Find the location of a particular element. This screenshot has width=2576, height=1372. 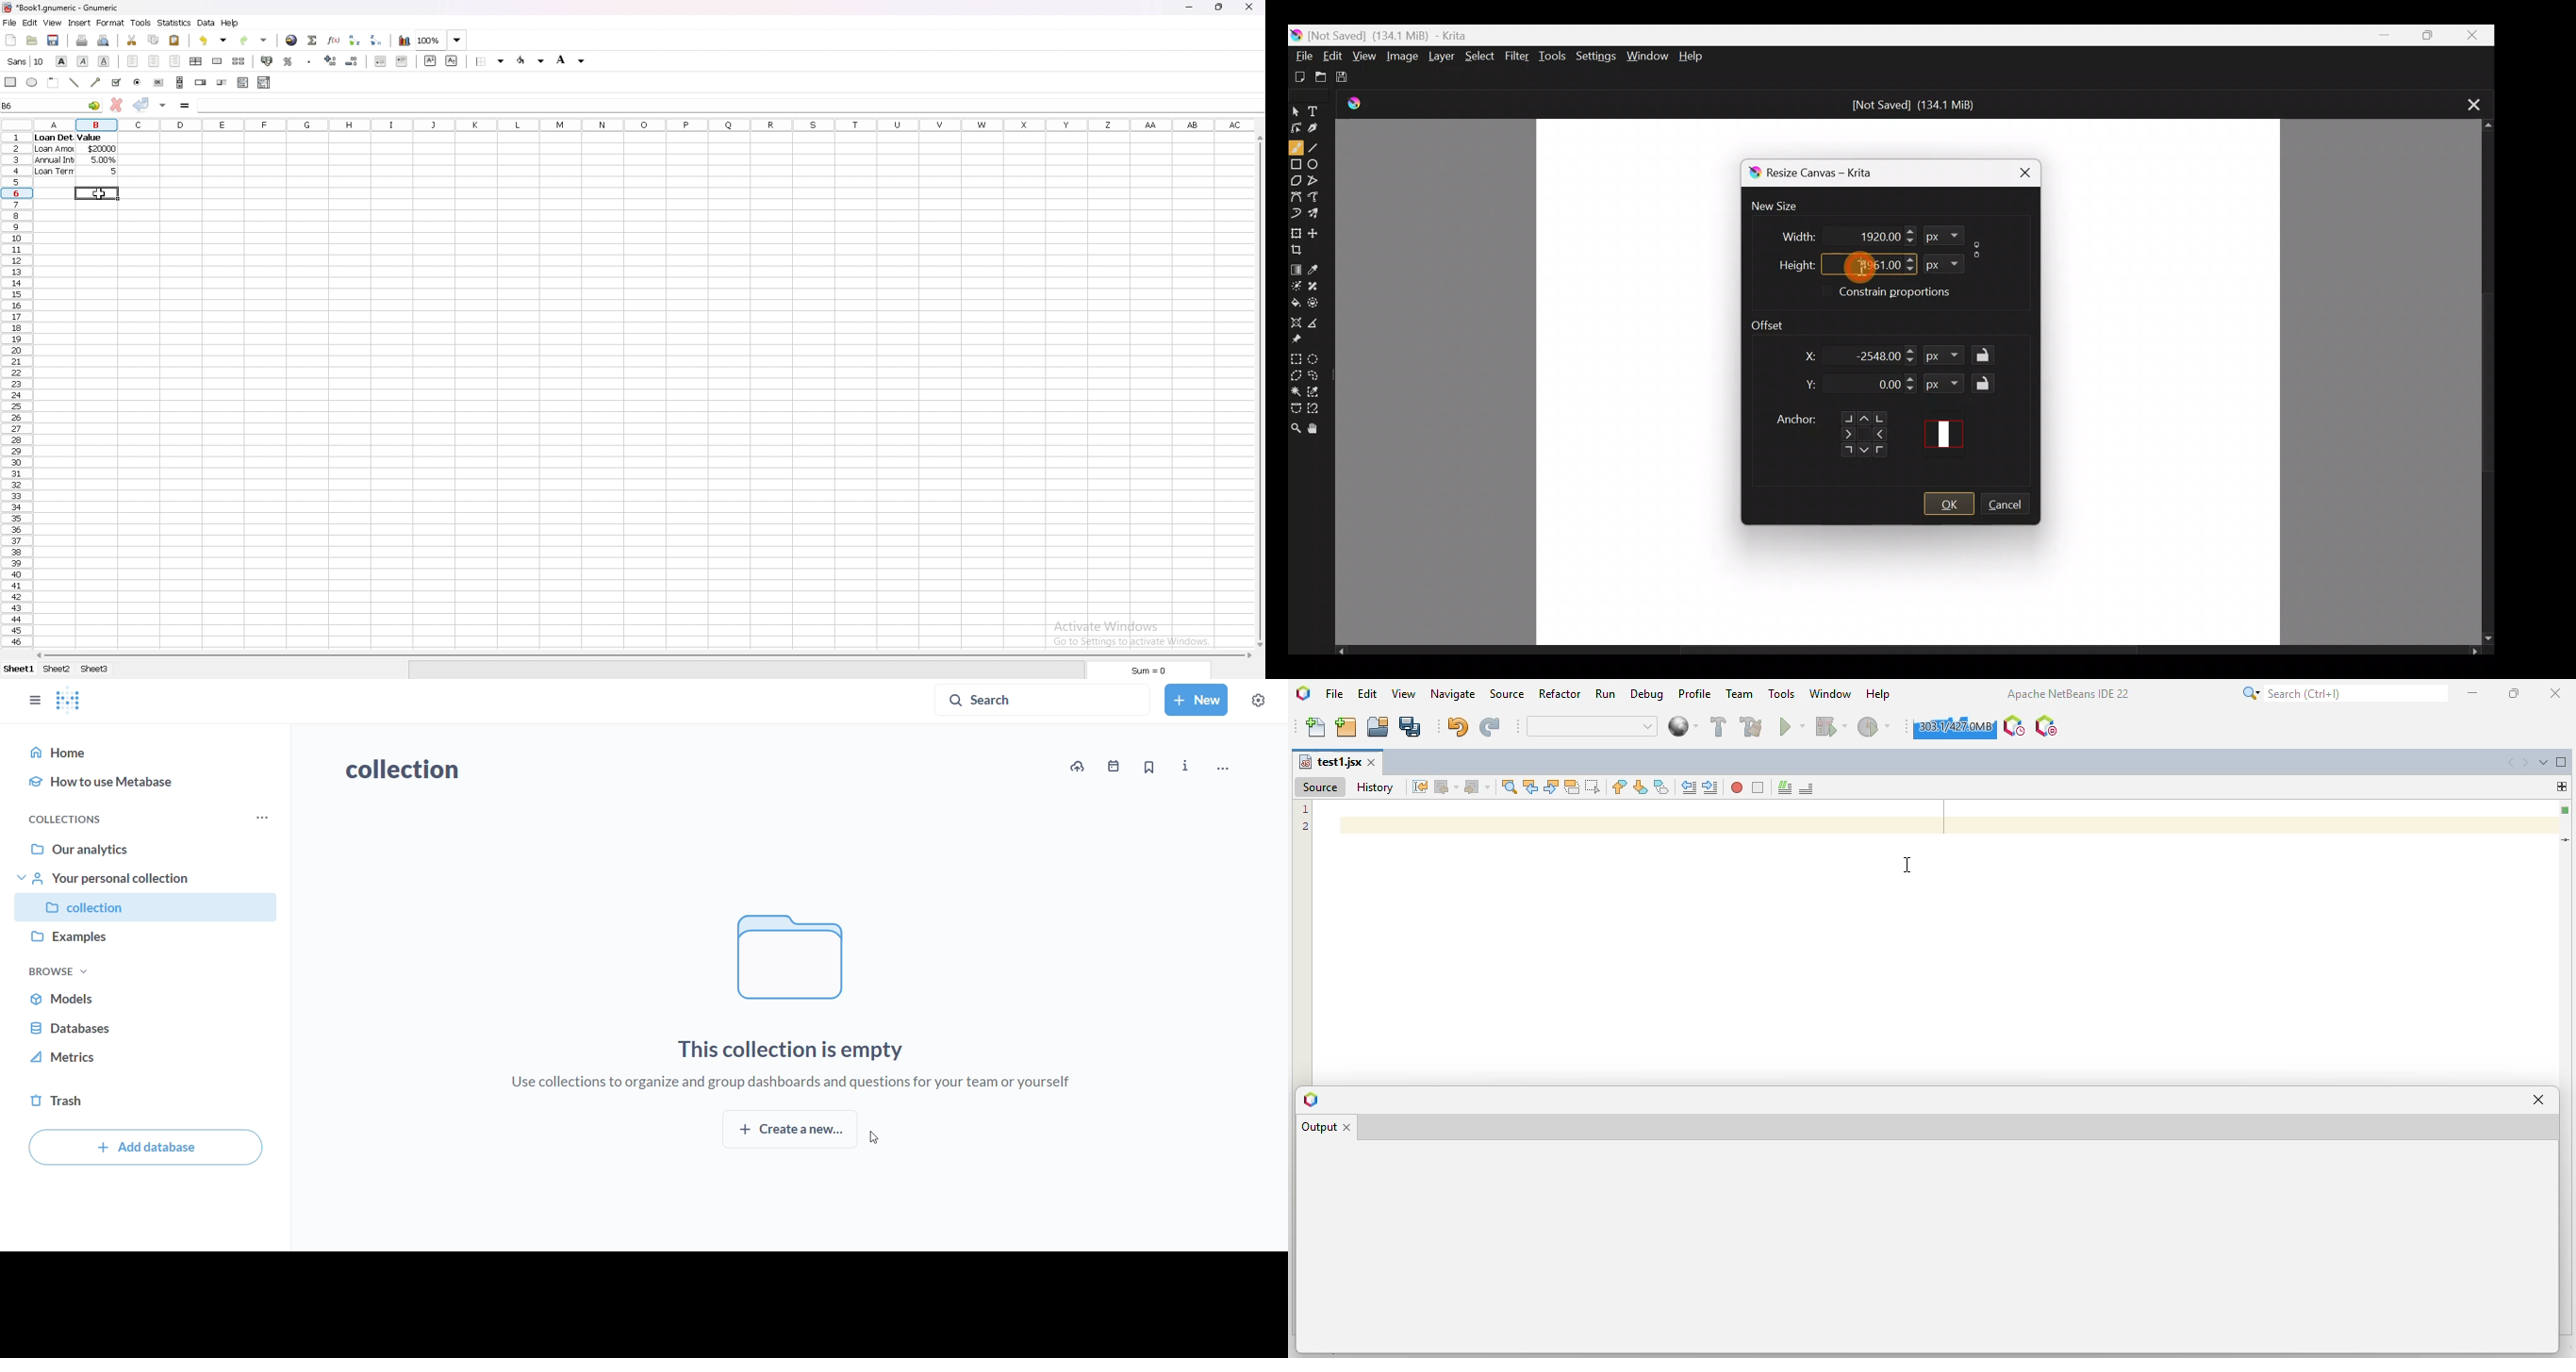

font is located at coordinates (26, 61).